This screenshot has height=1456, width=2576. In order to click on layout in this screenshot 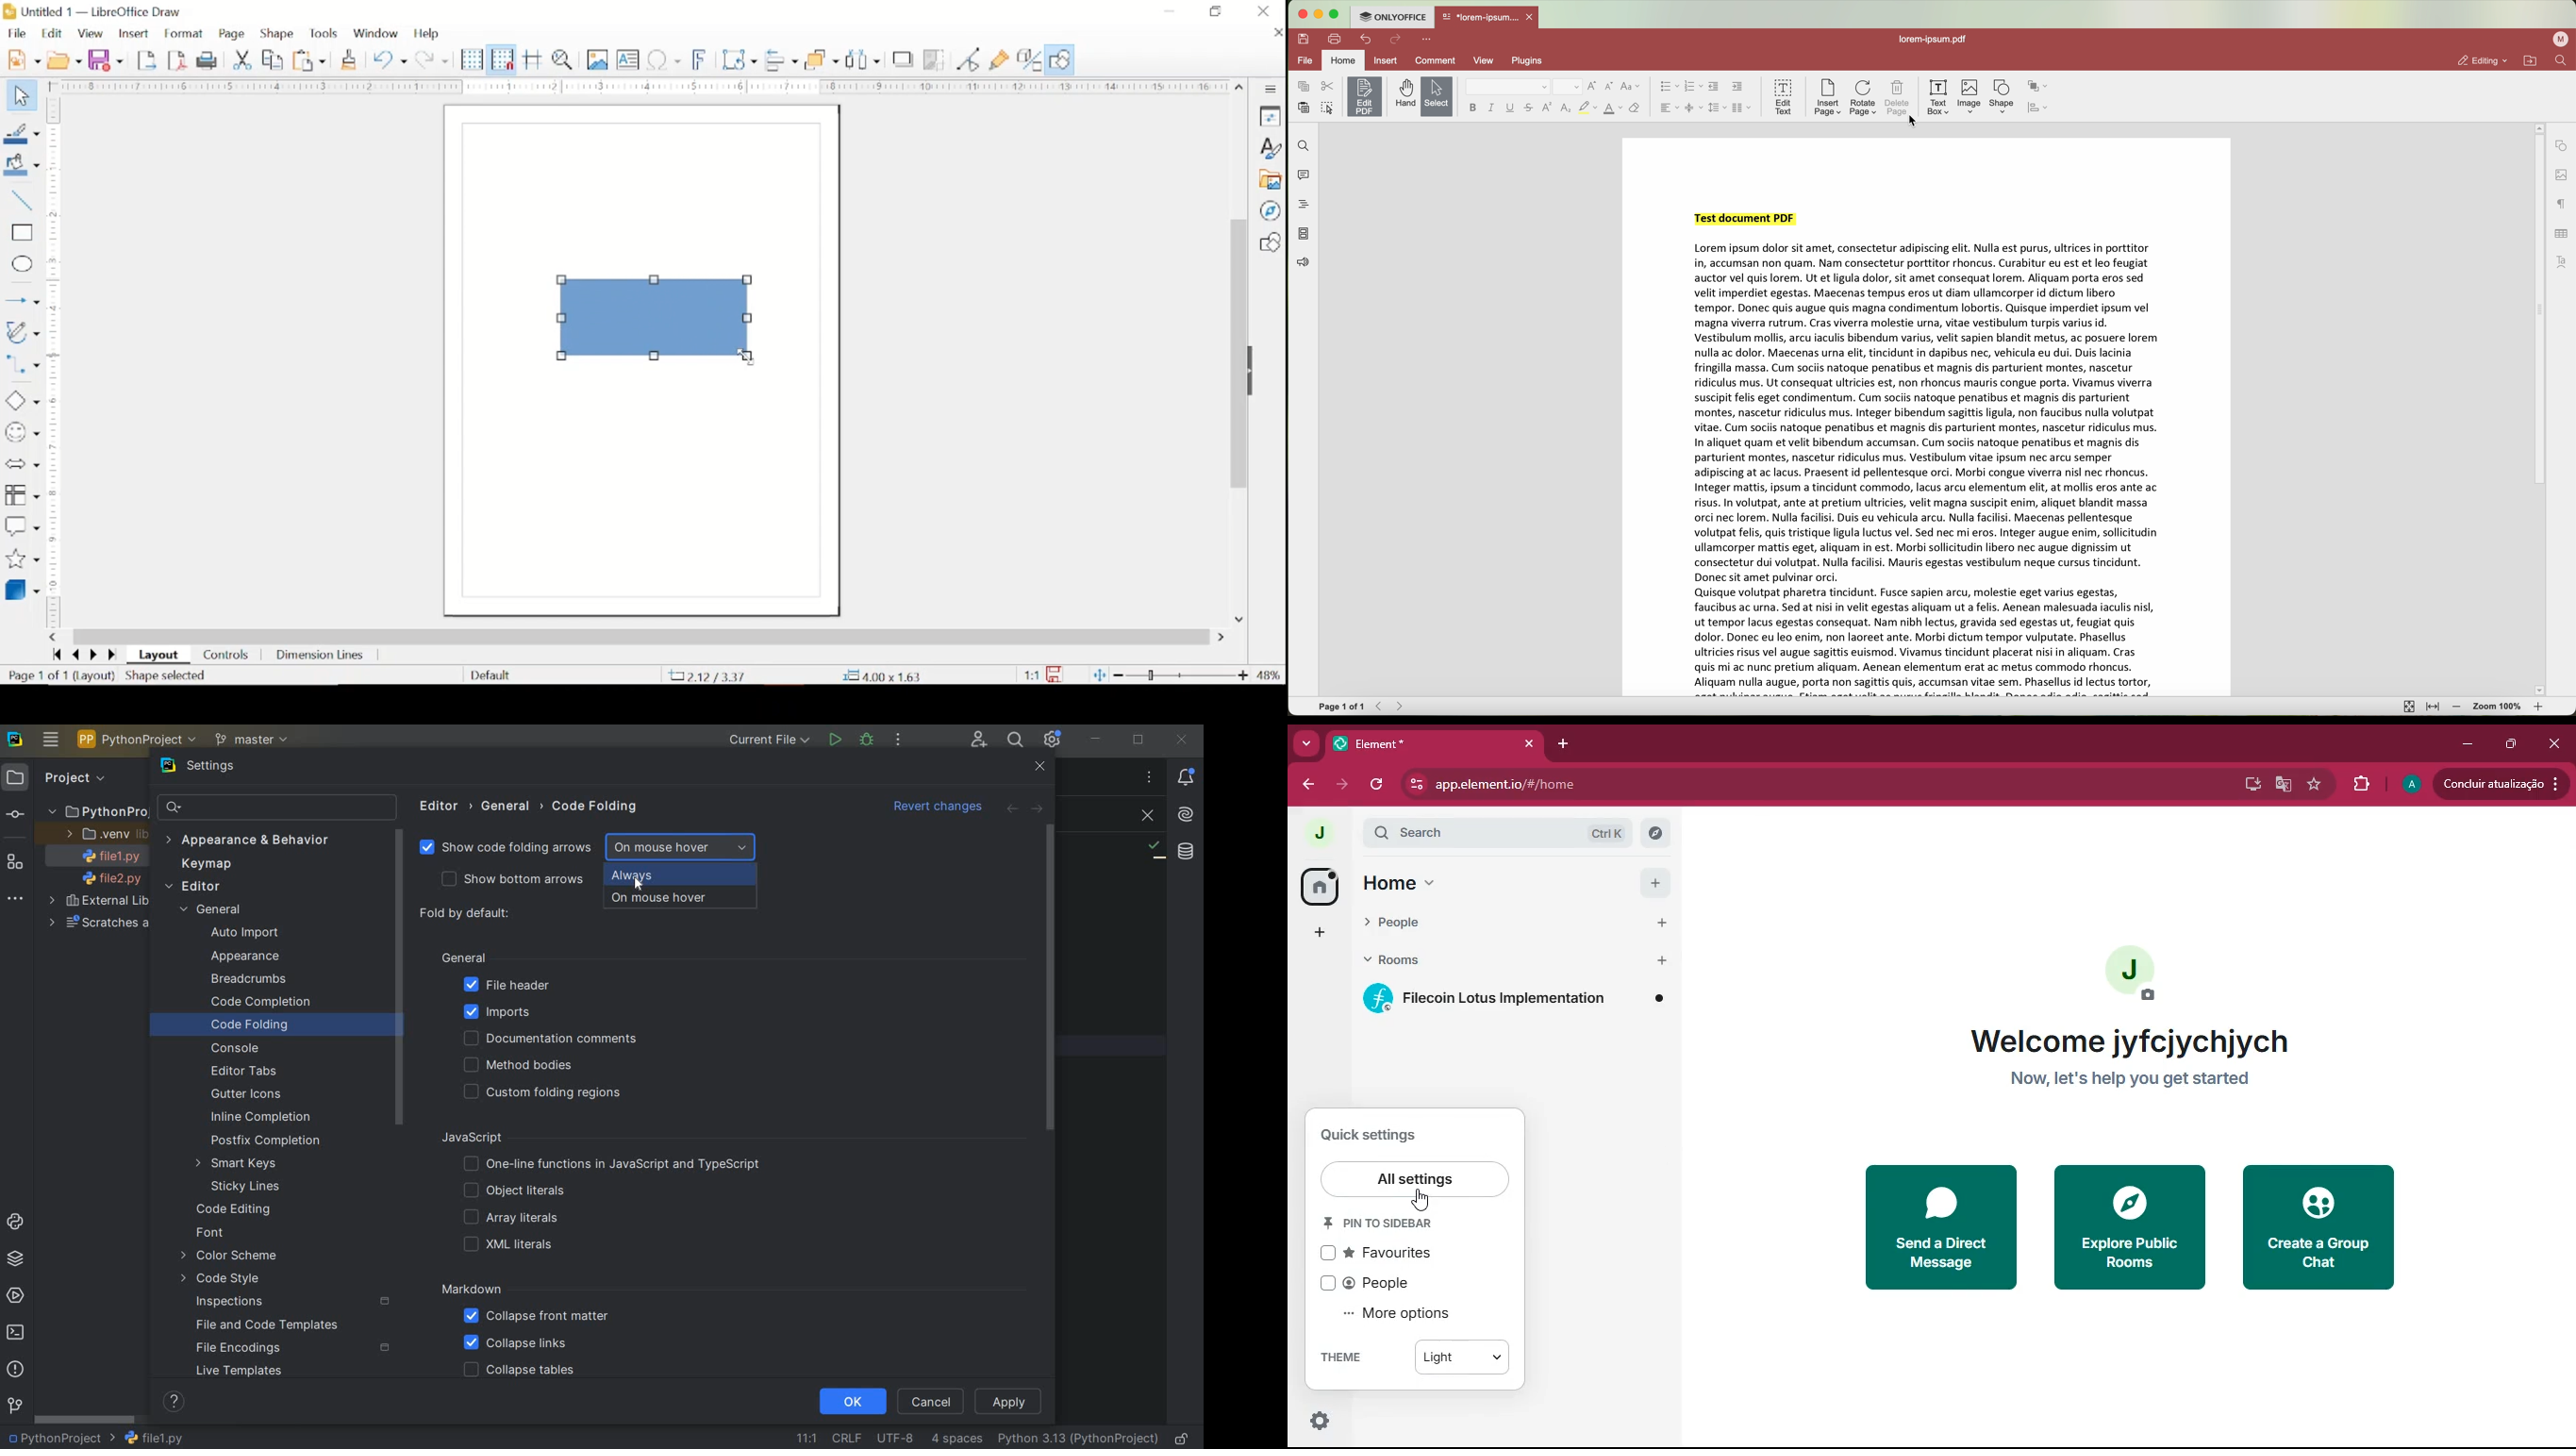, I will do `click(161, 655)`.